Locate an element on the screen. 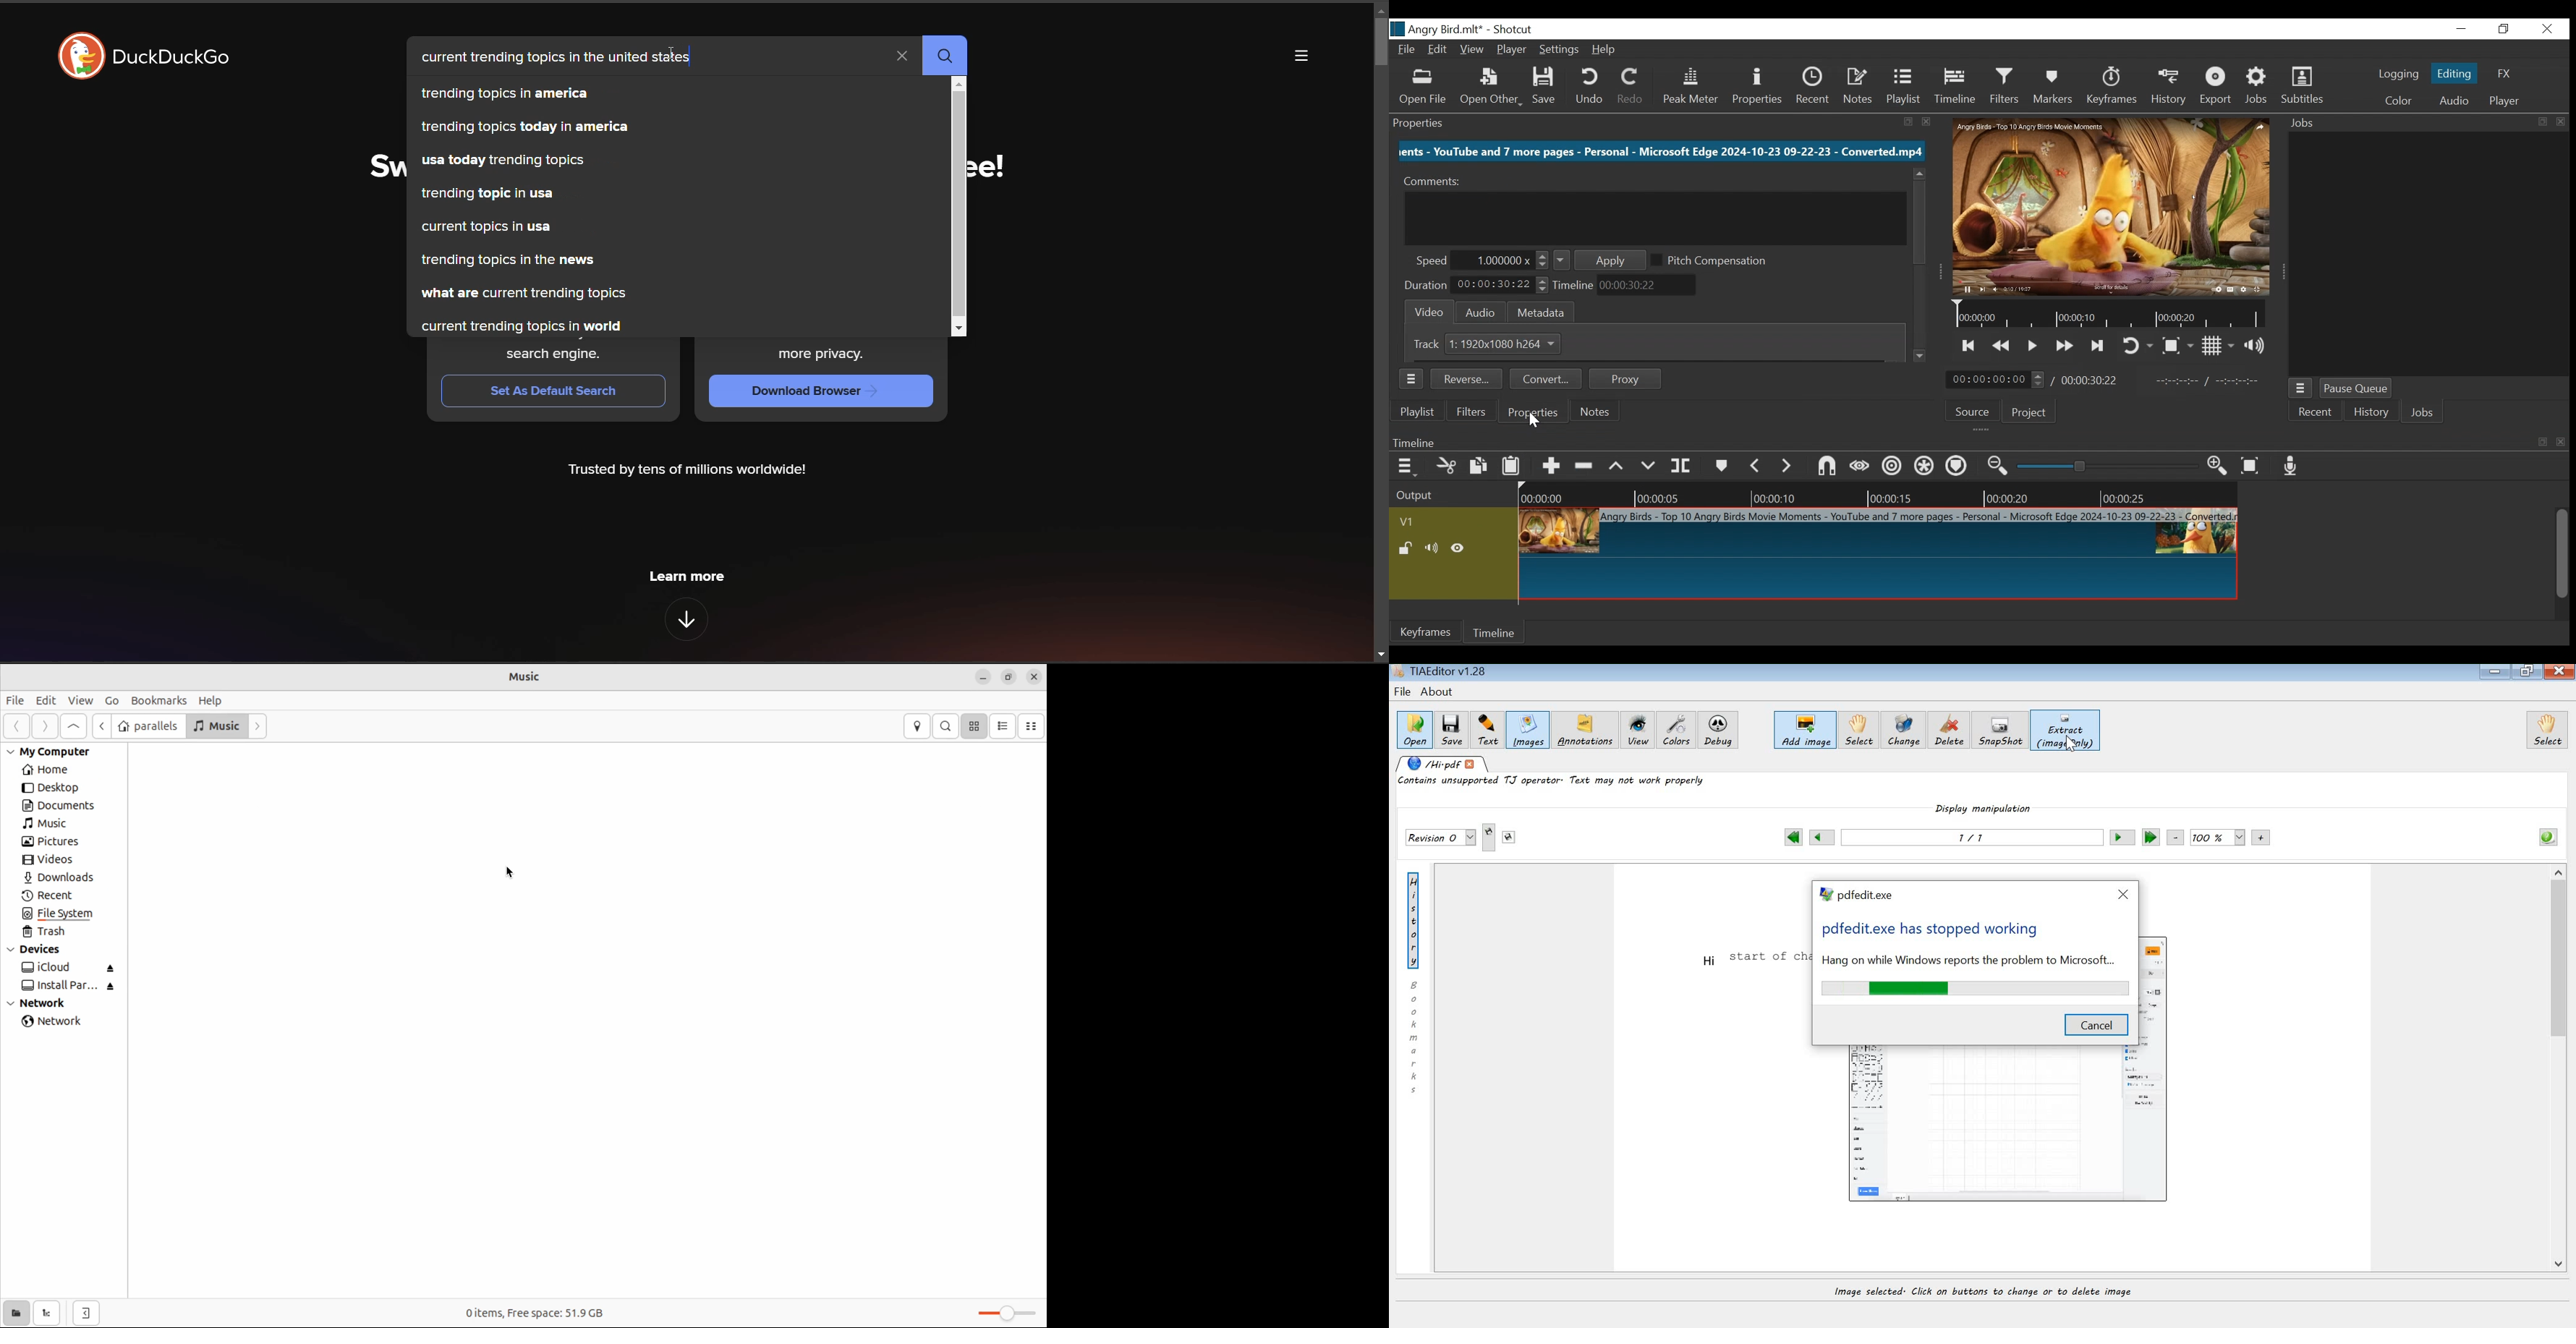  more options is located at coordinates (1305, 57).